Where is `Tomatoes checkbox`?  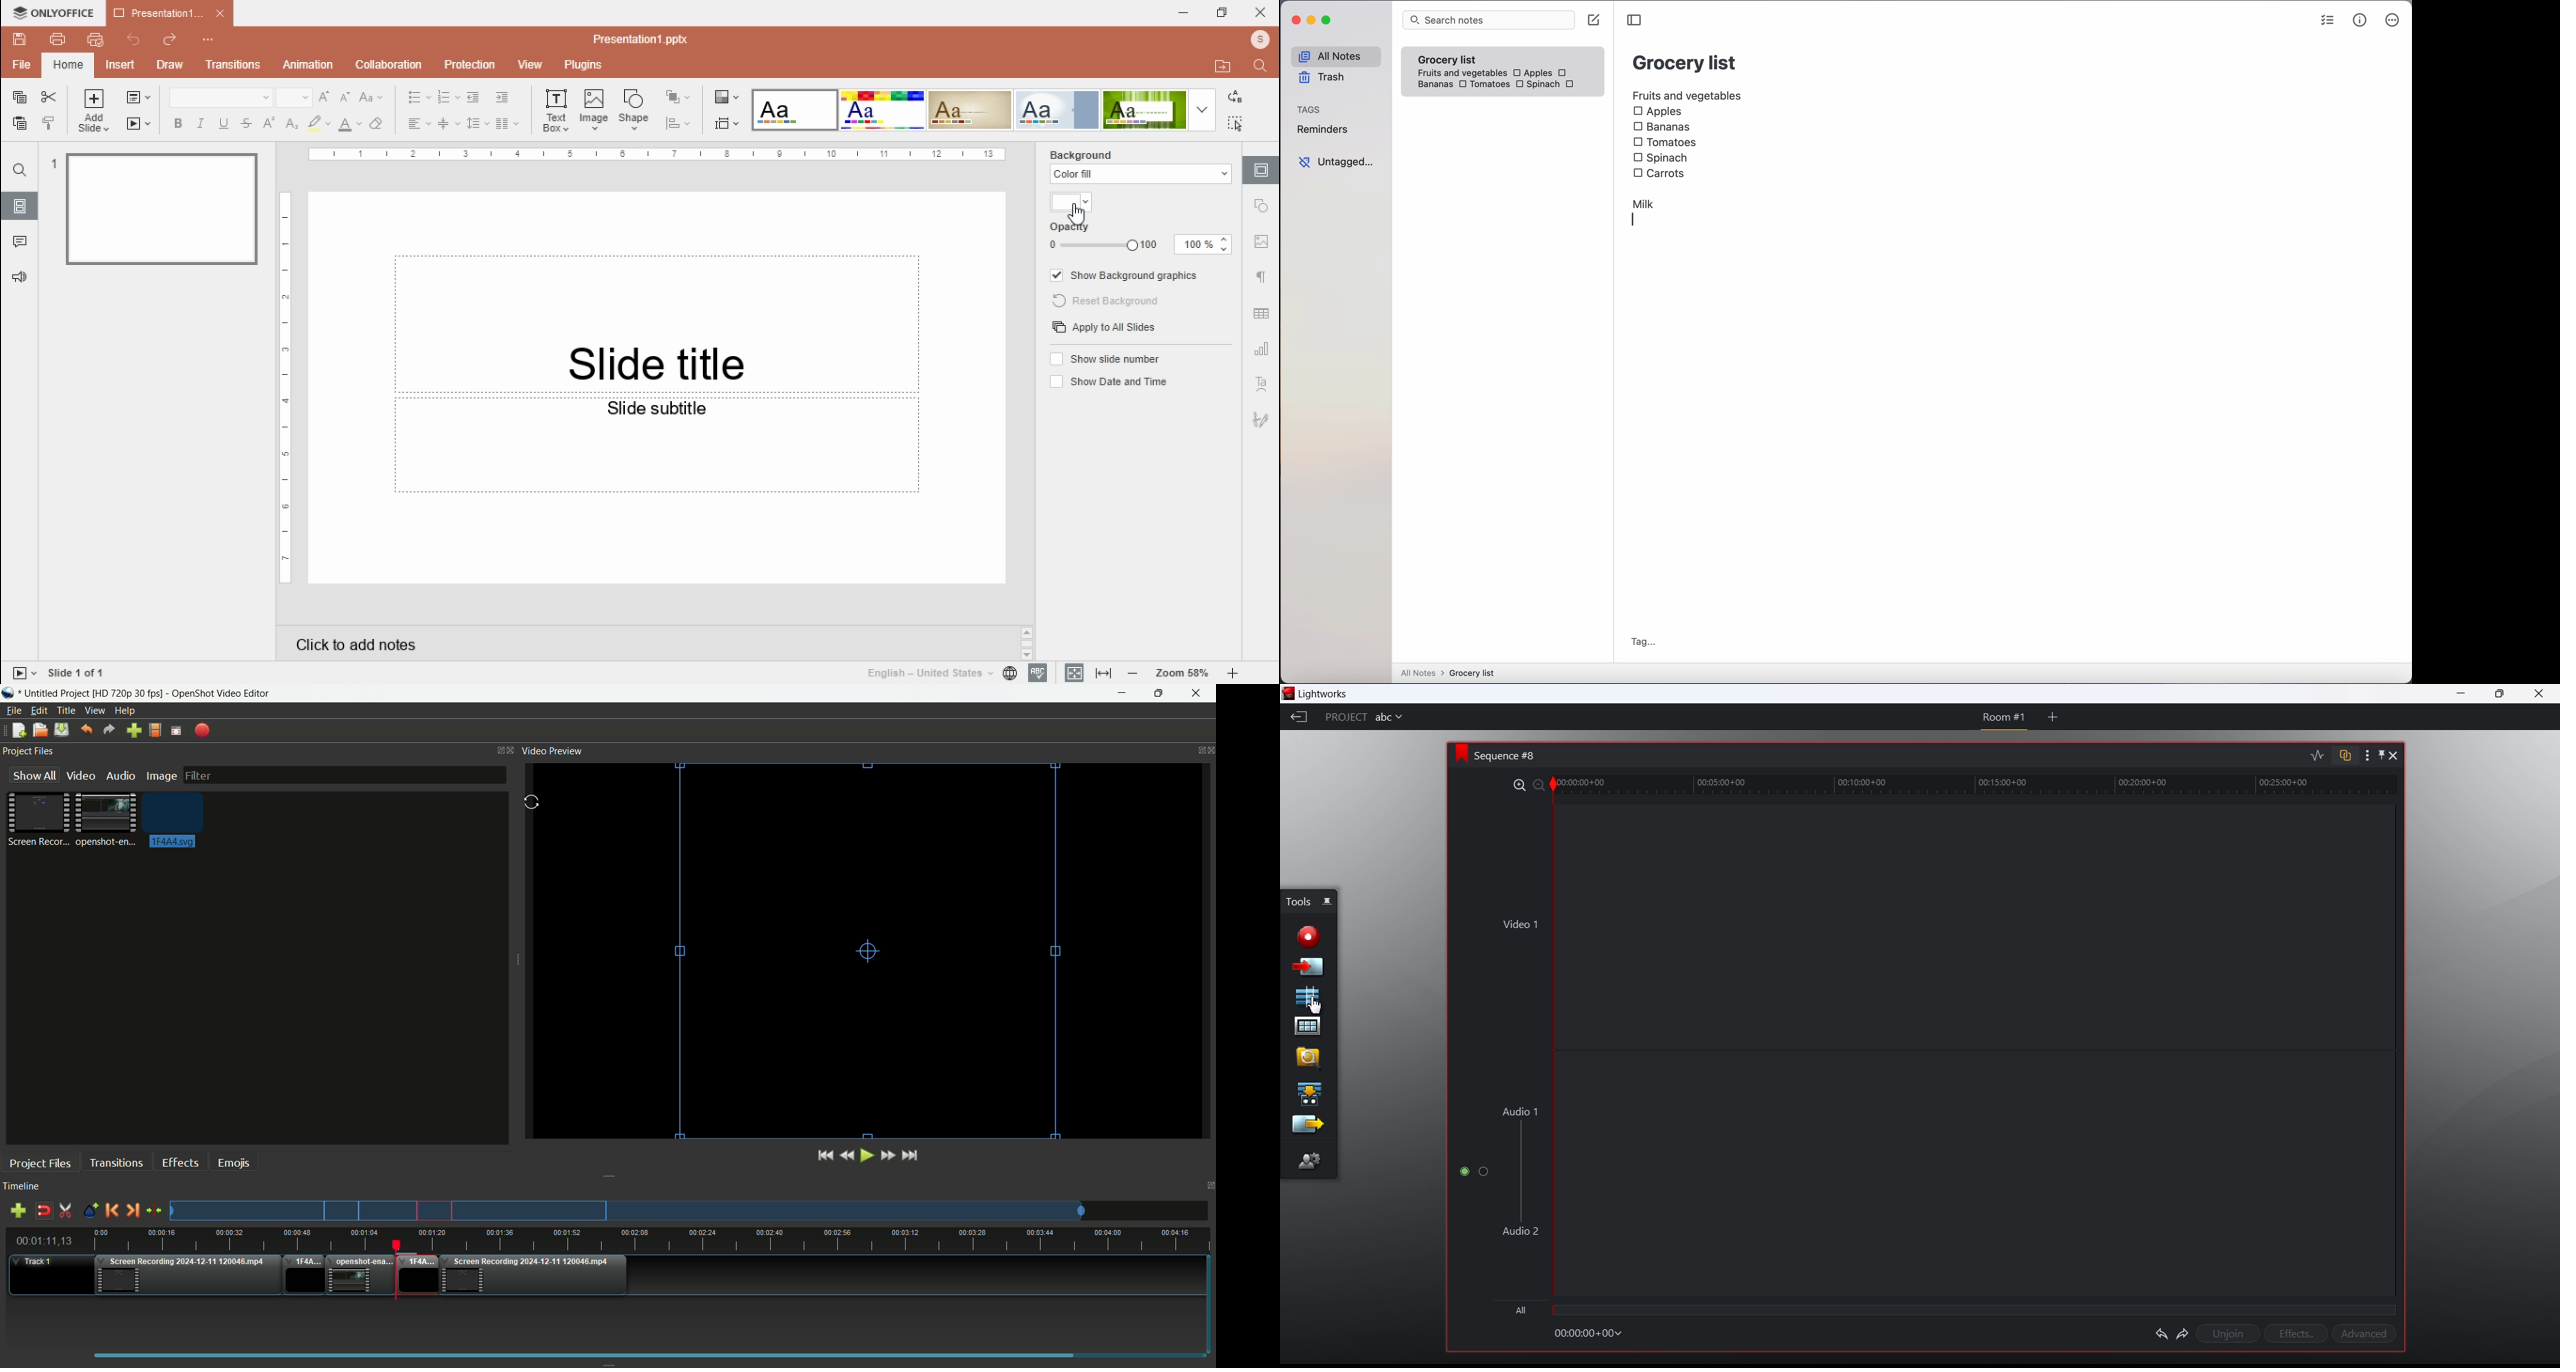 Tomatoes checkbox is located at coordinates (1483, 85).